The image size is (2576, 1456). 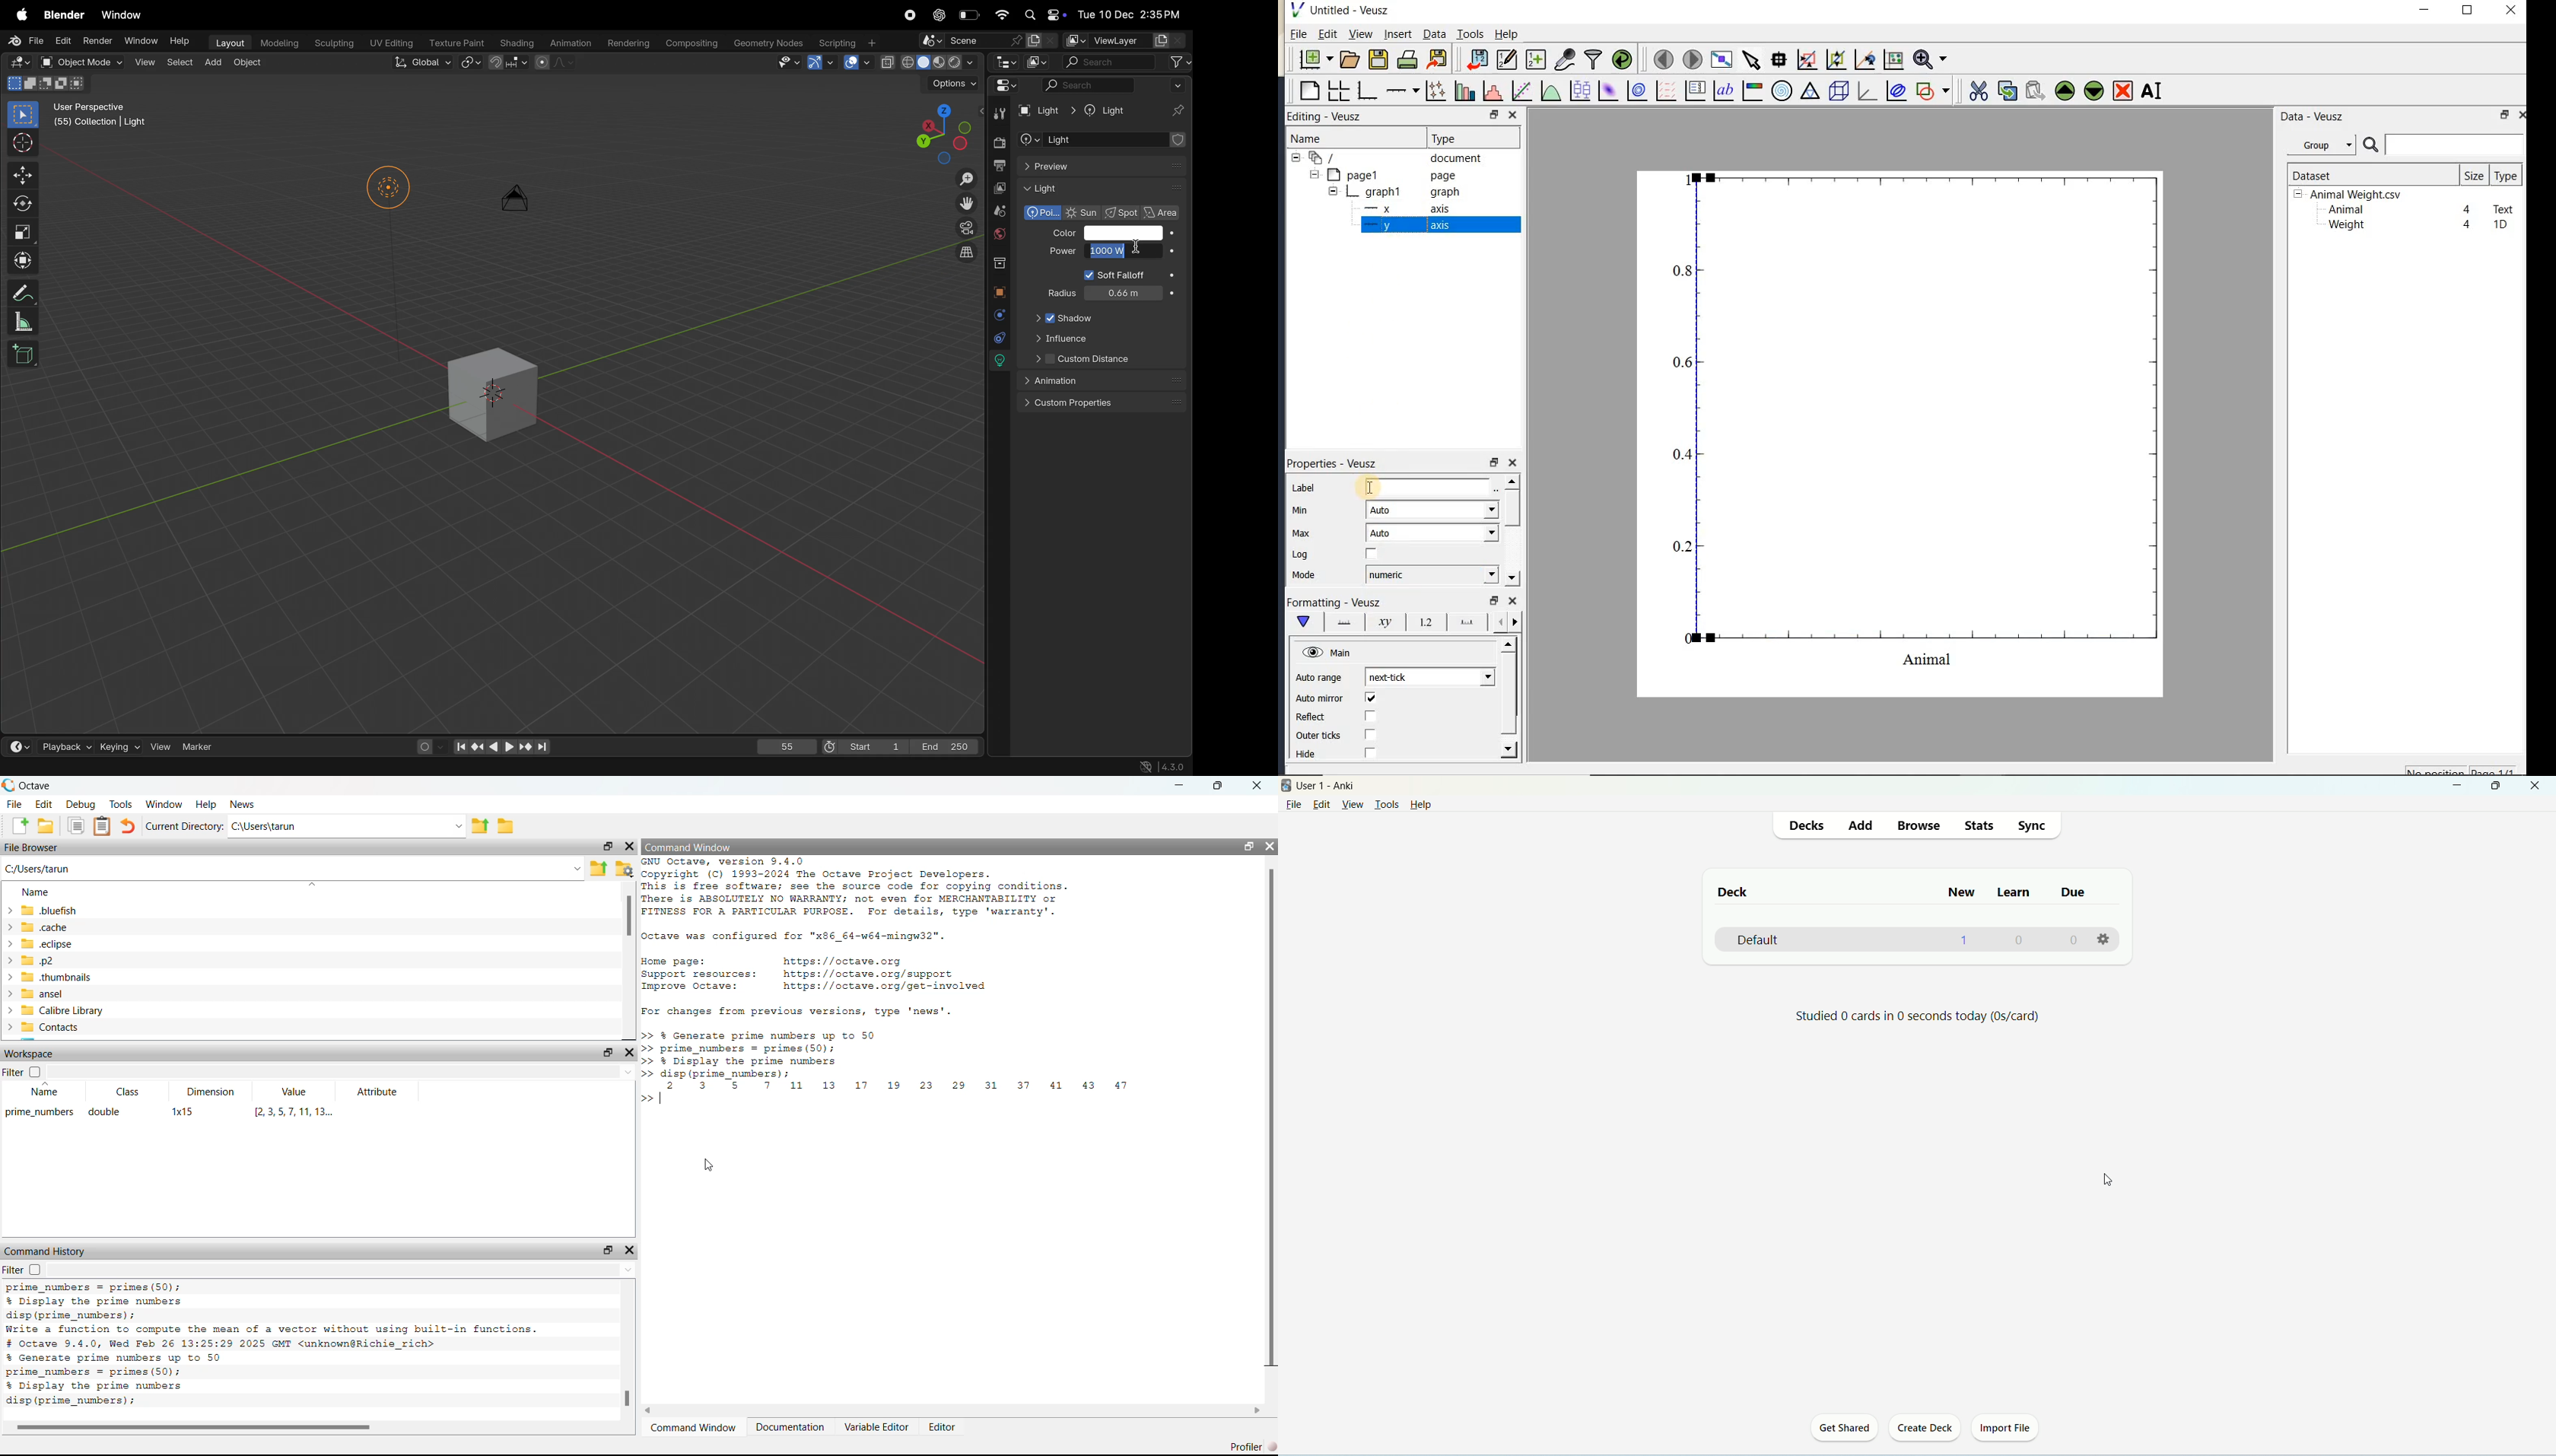 I want to click on 1, so click(x=1963, y=942).